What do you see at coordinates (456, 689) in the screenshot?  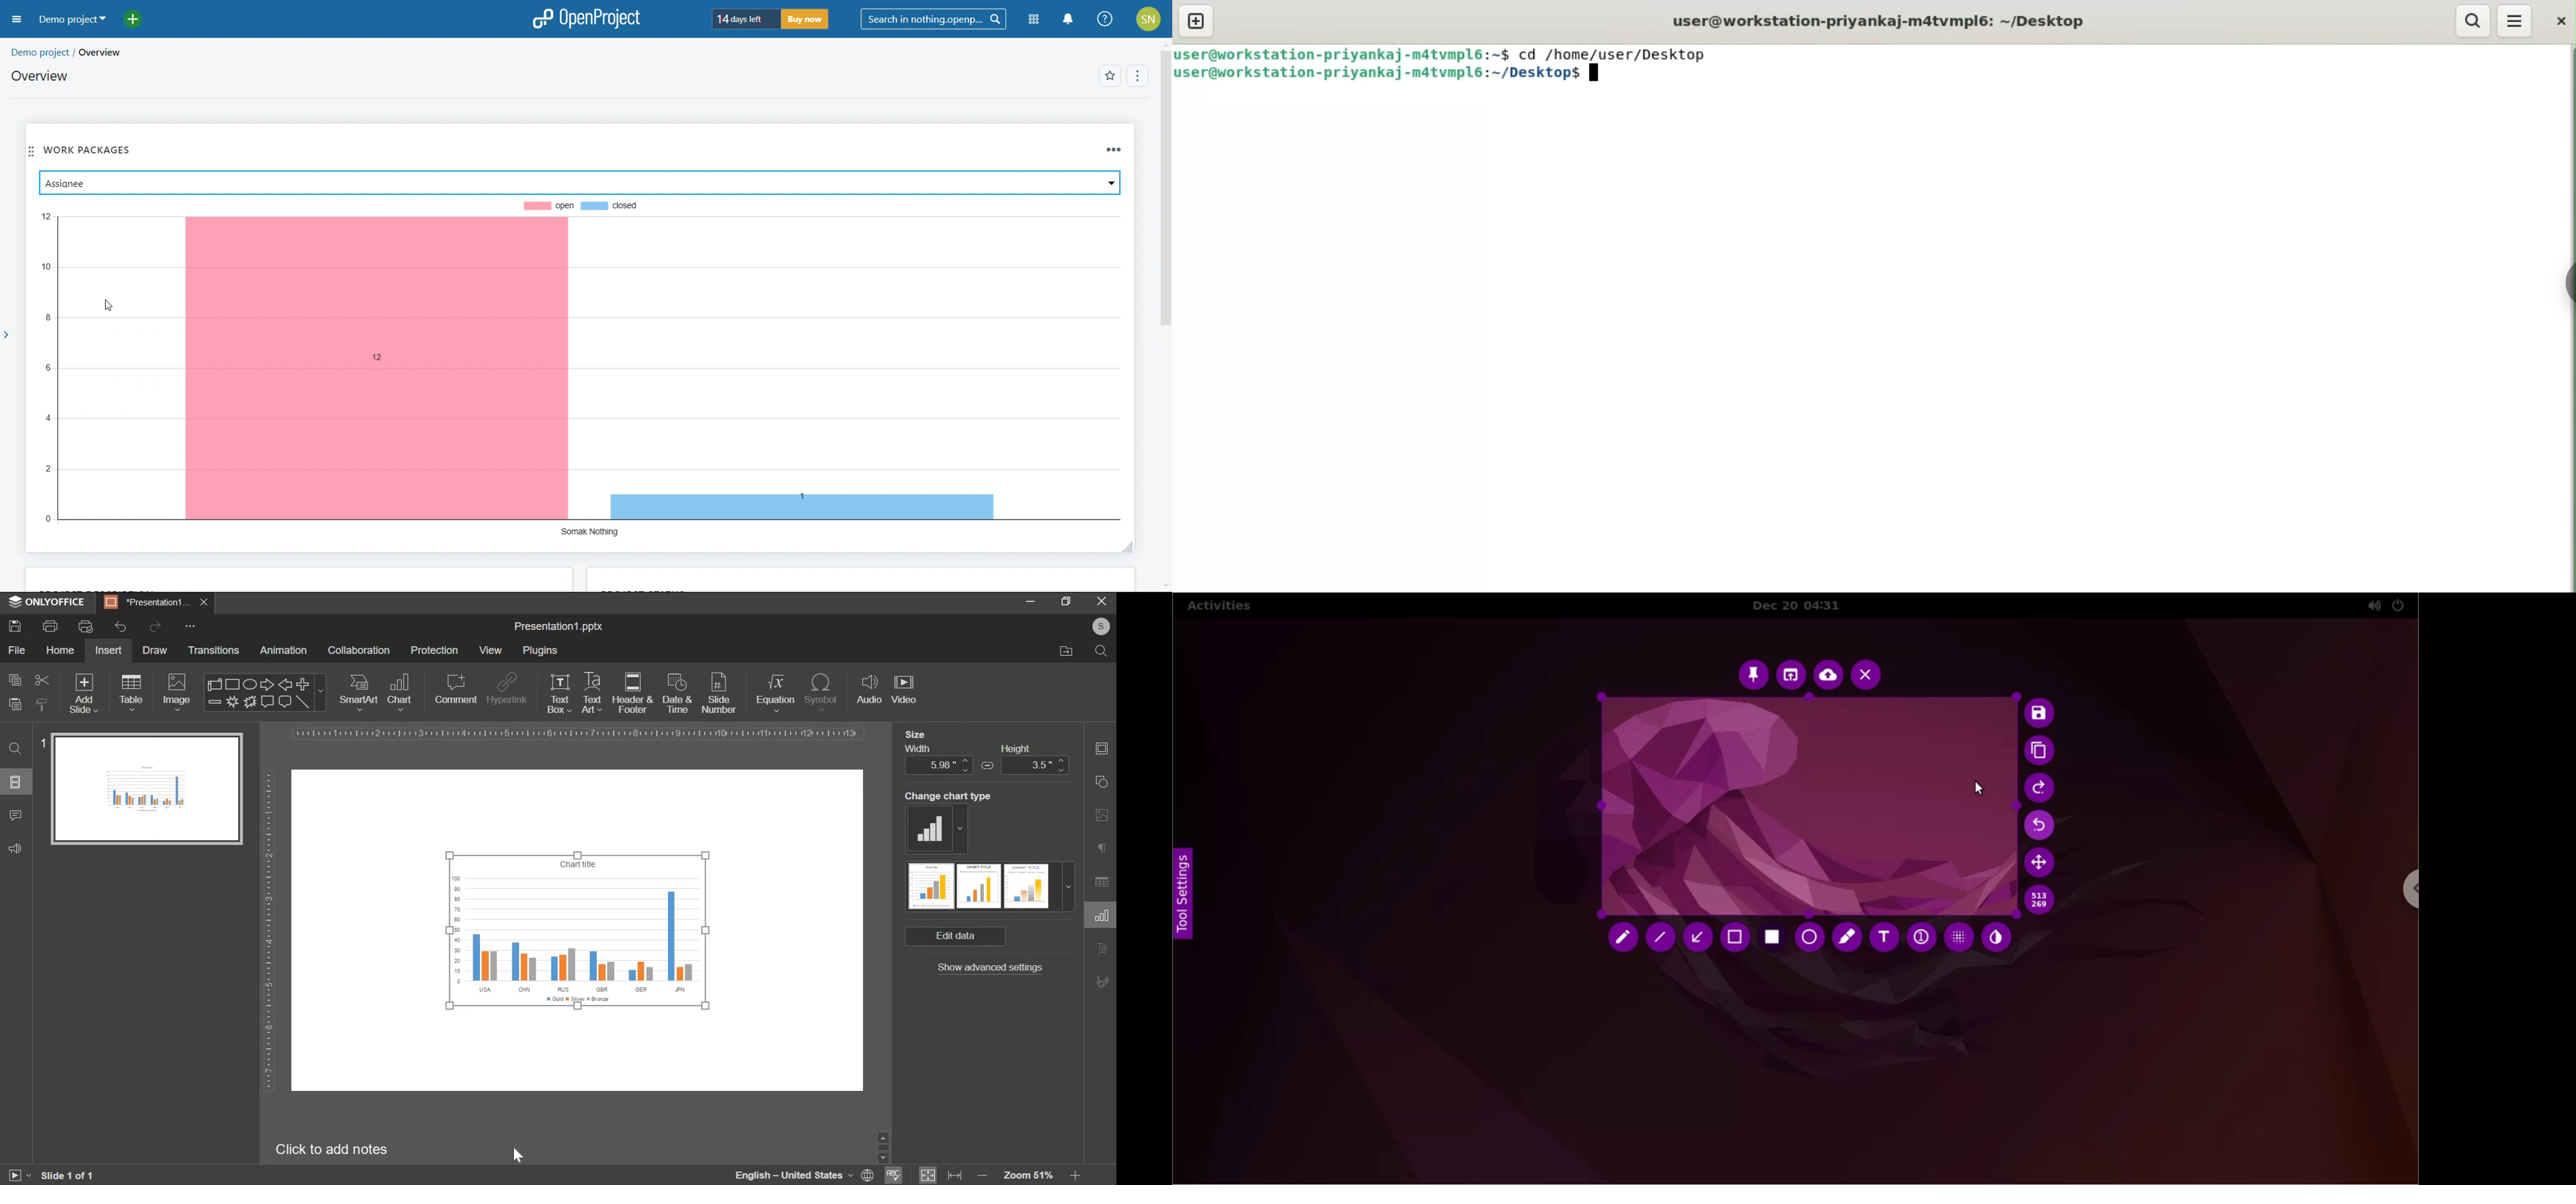 I see `comment` at bounding box center [456, 689].